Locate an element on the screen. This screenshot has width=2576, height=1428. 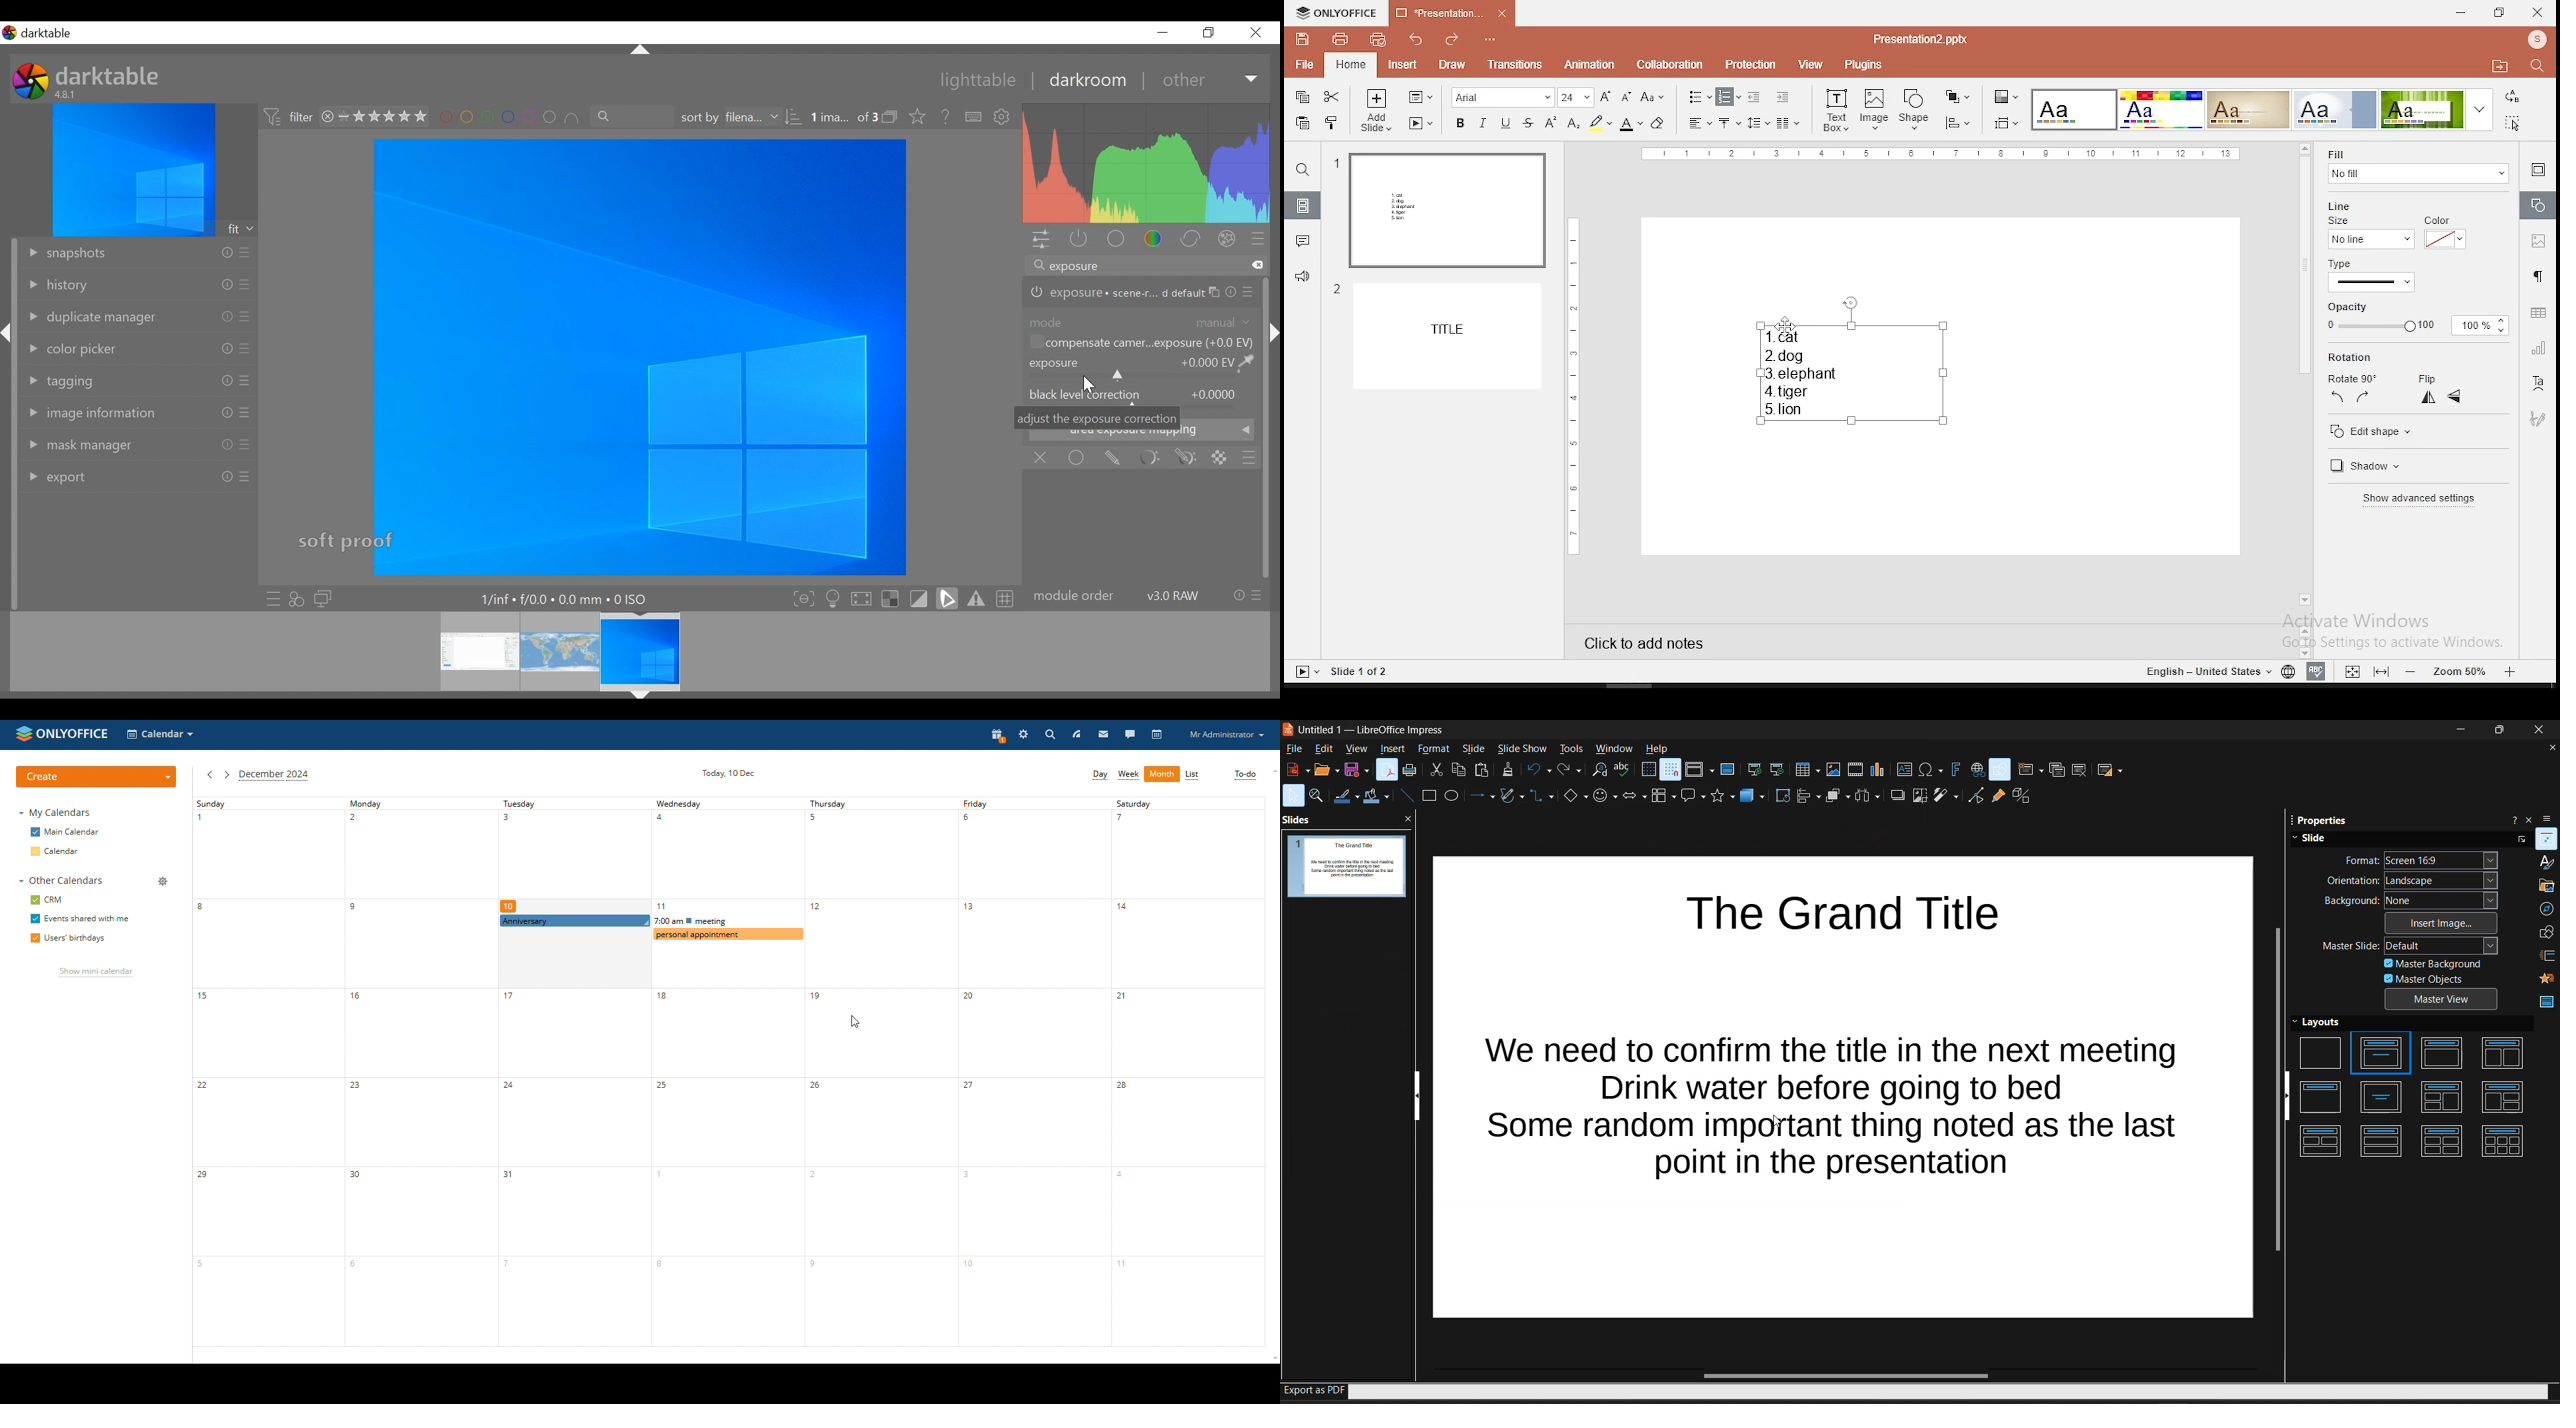
spacing is located at coordinates (1759, 122).